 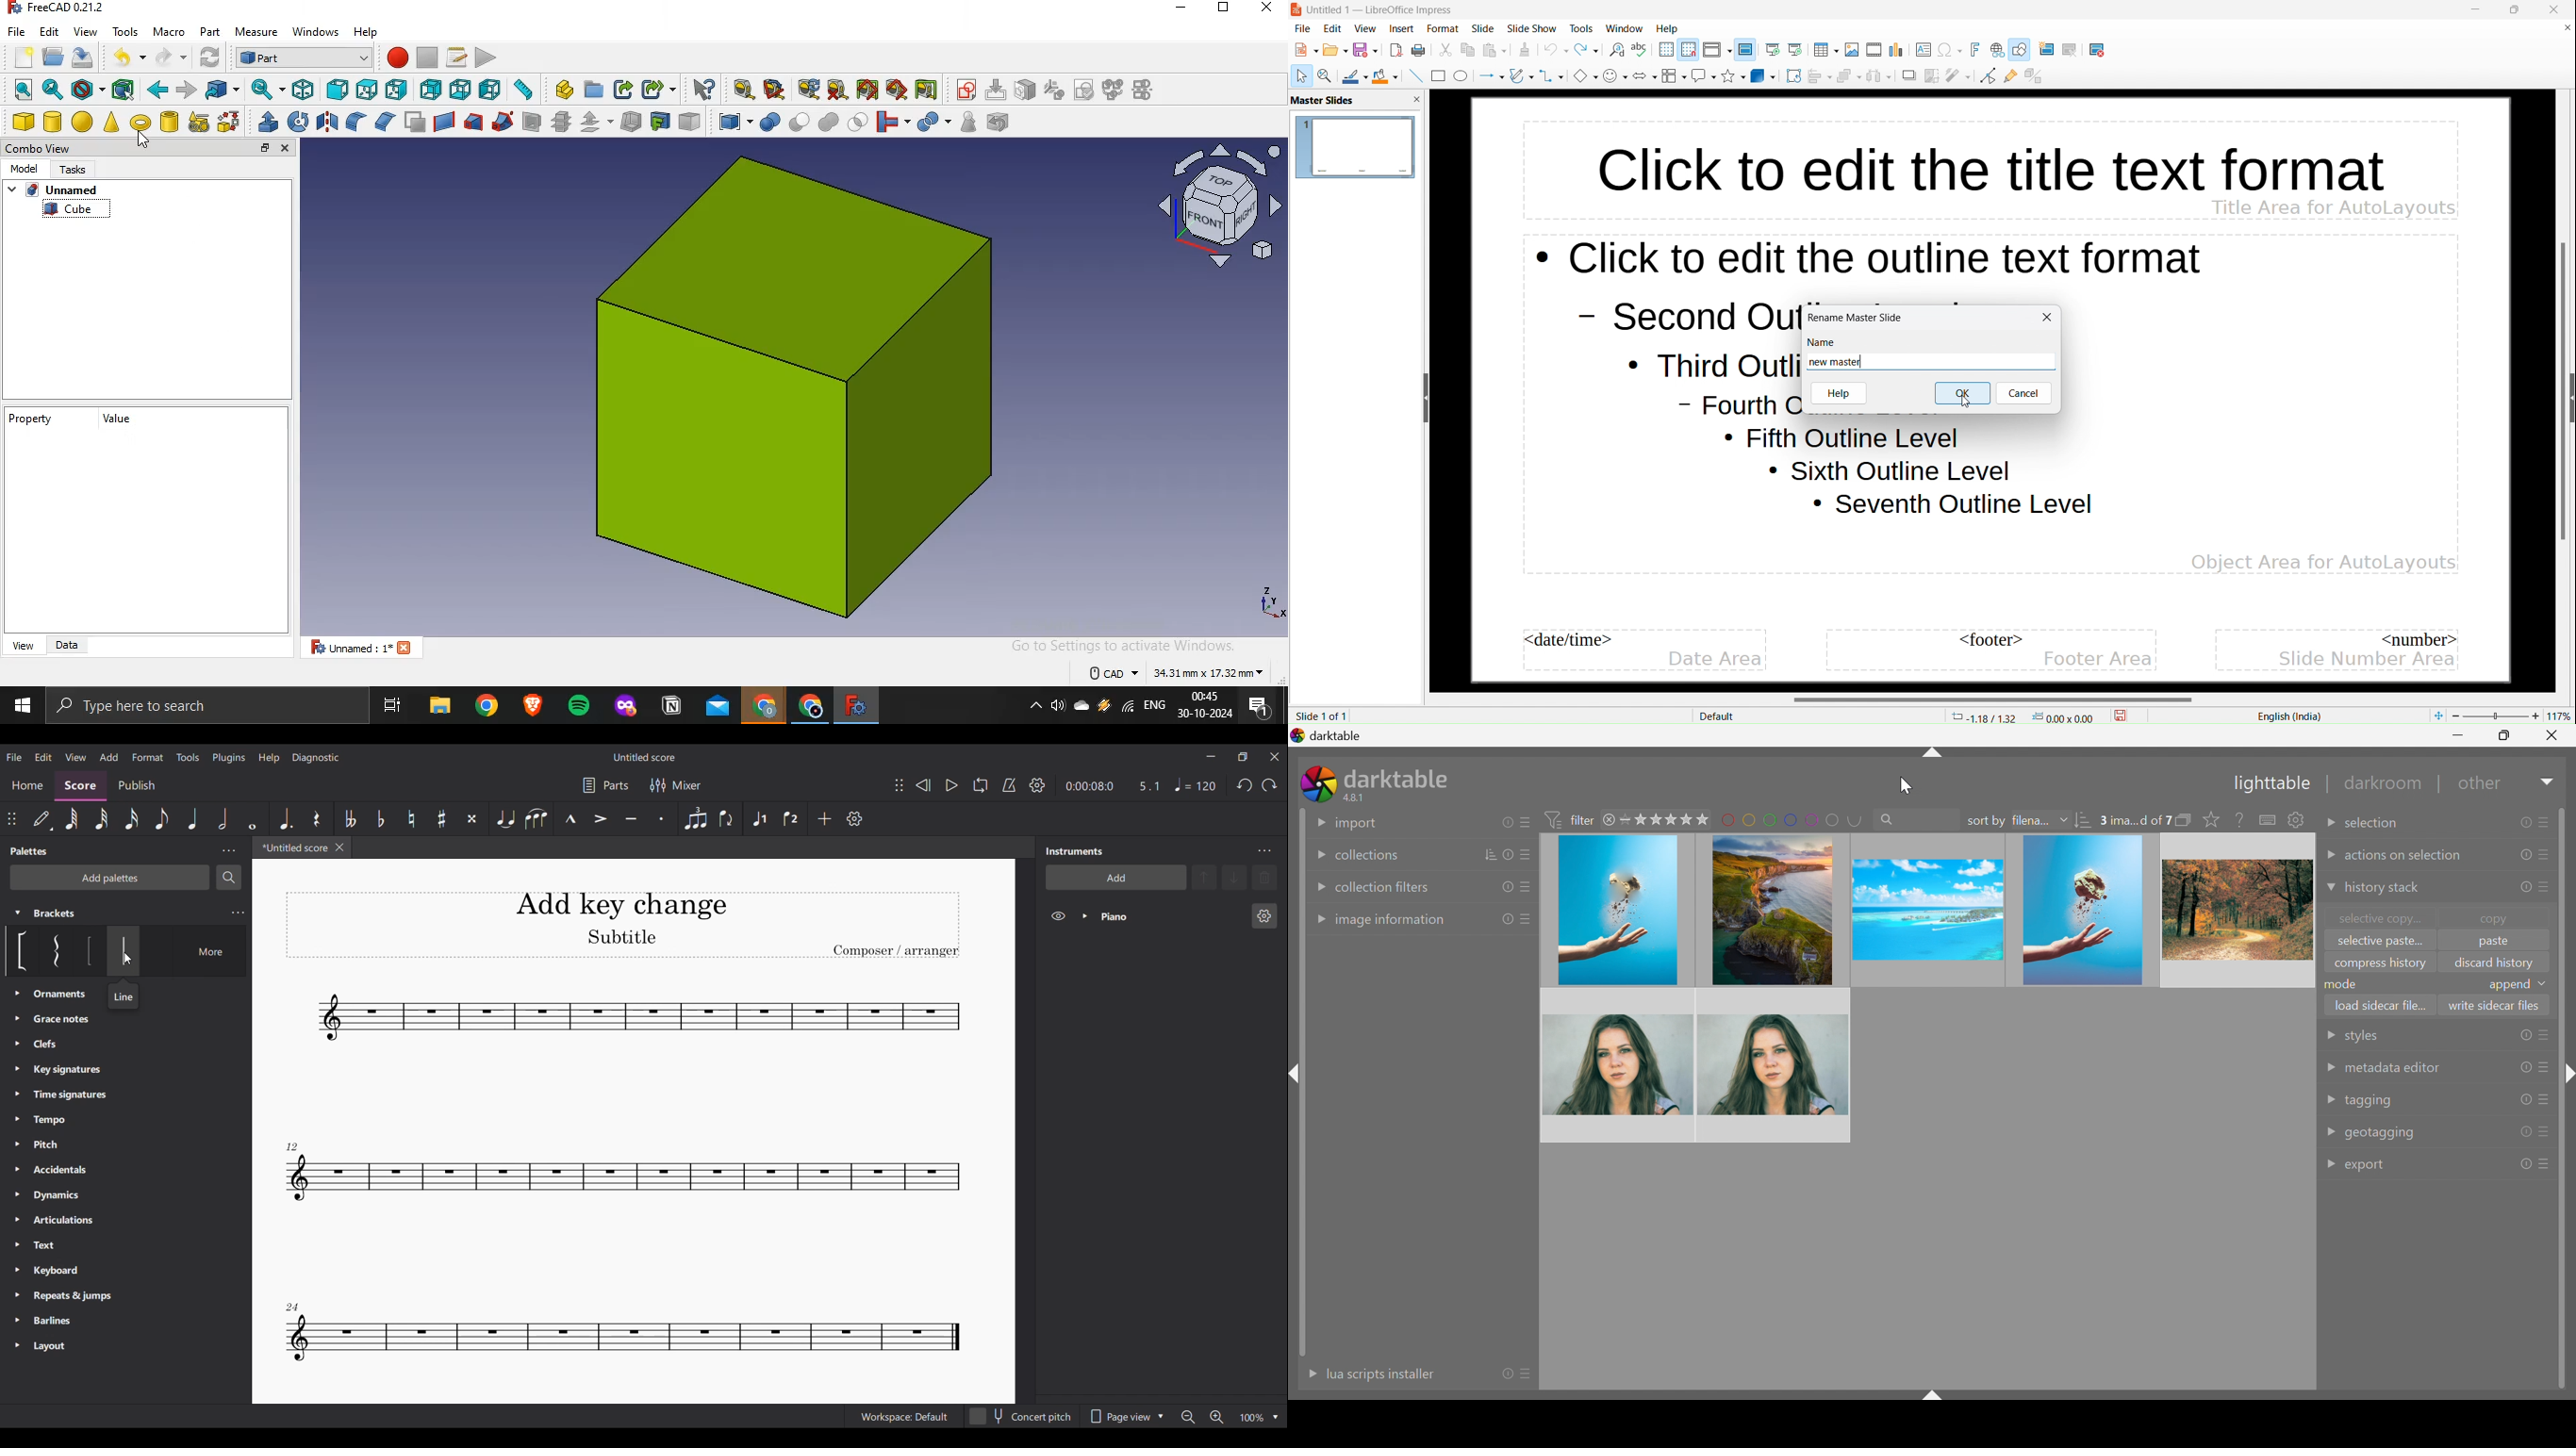 I want to click on image, so click(x=1774, y=1064).